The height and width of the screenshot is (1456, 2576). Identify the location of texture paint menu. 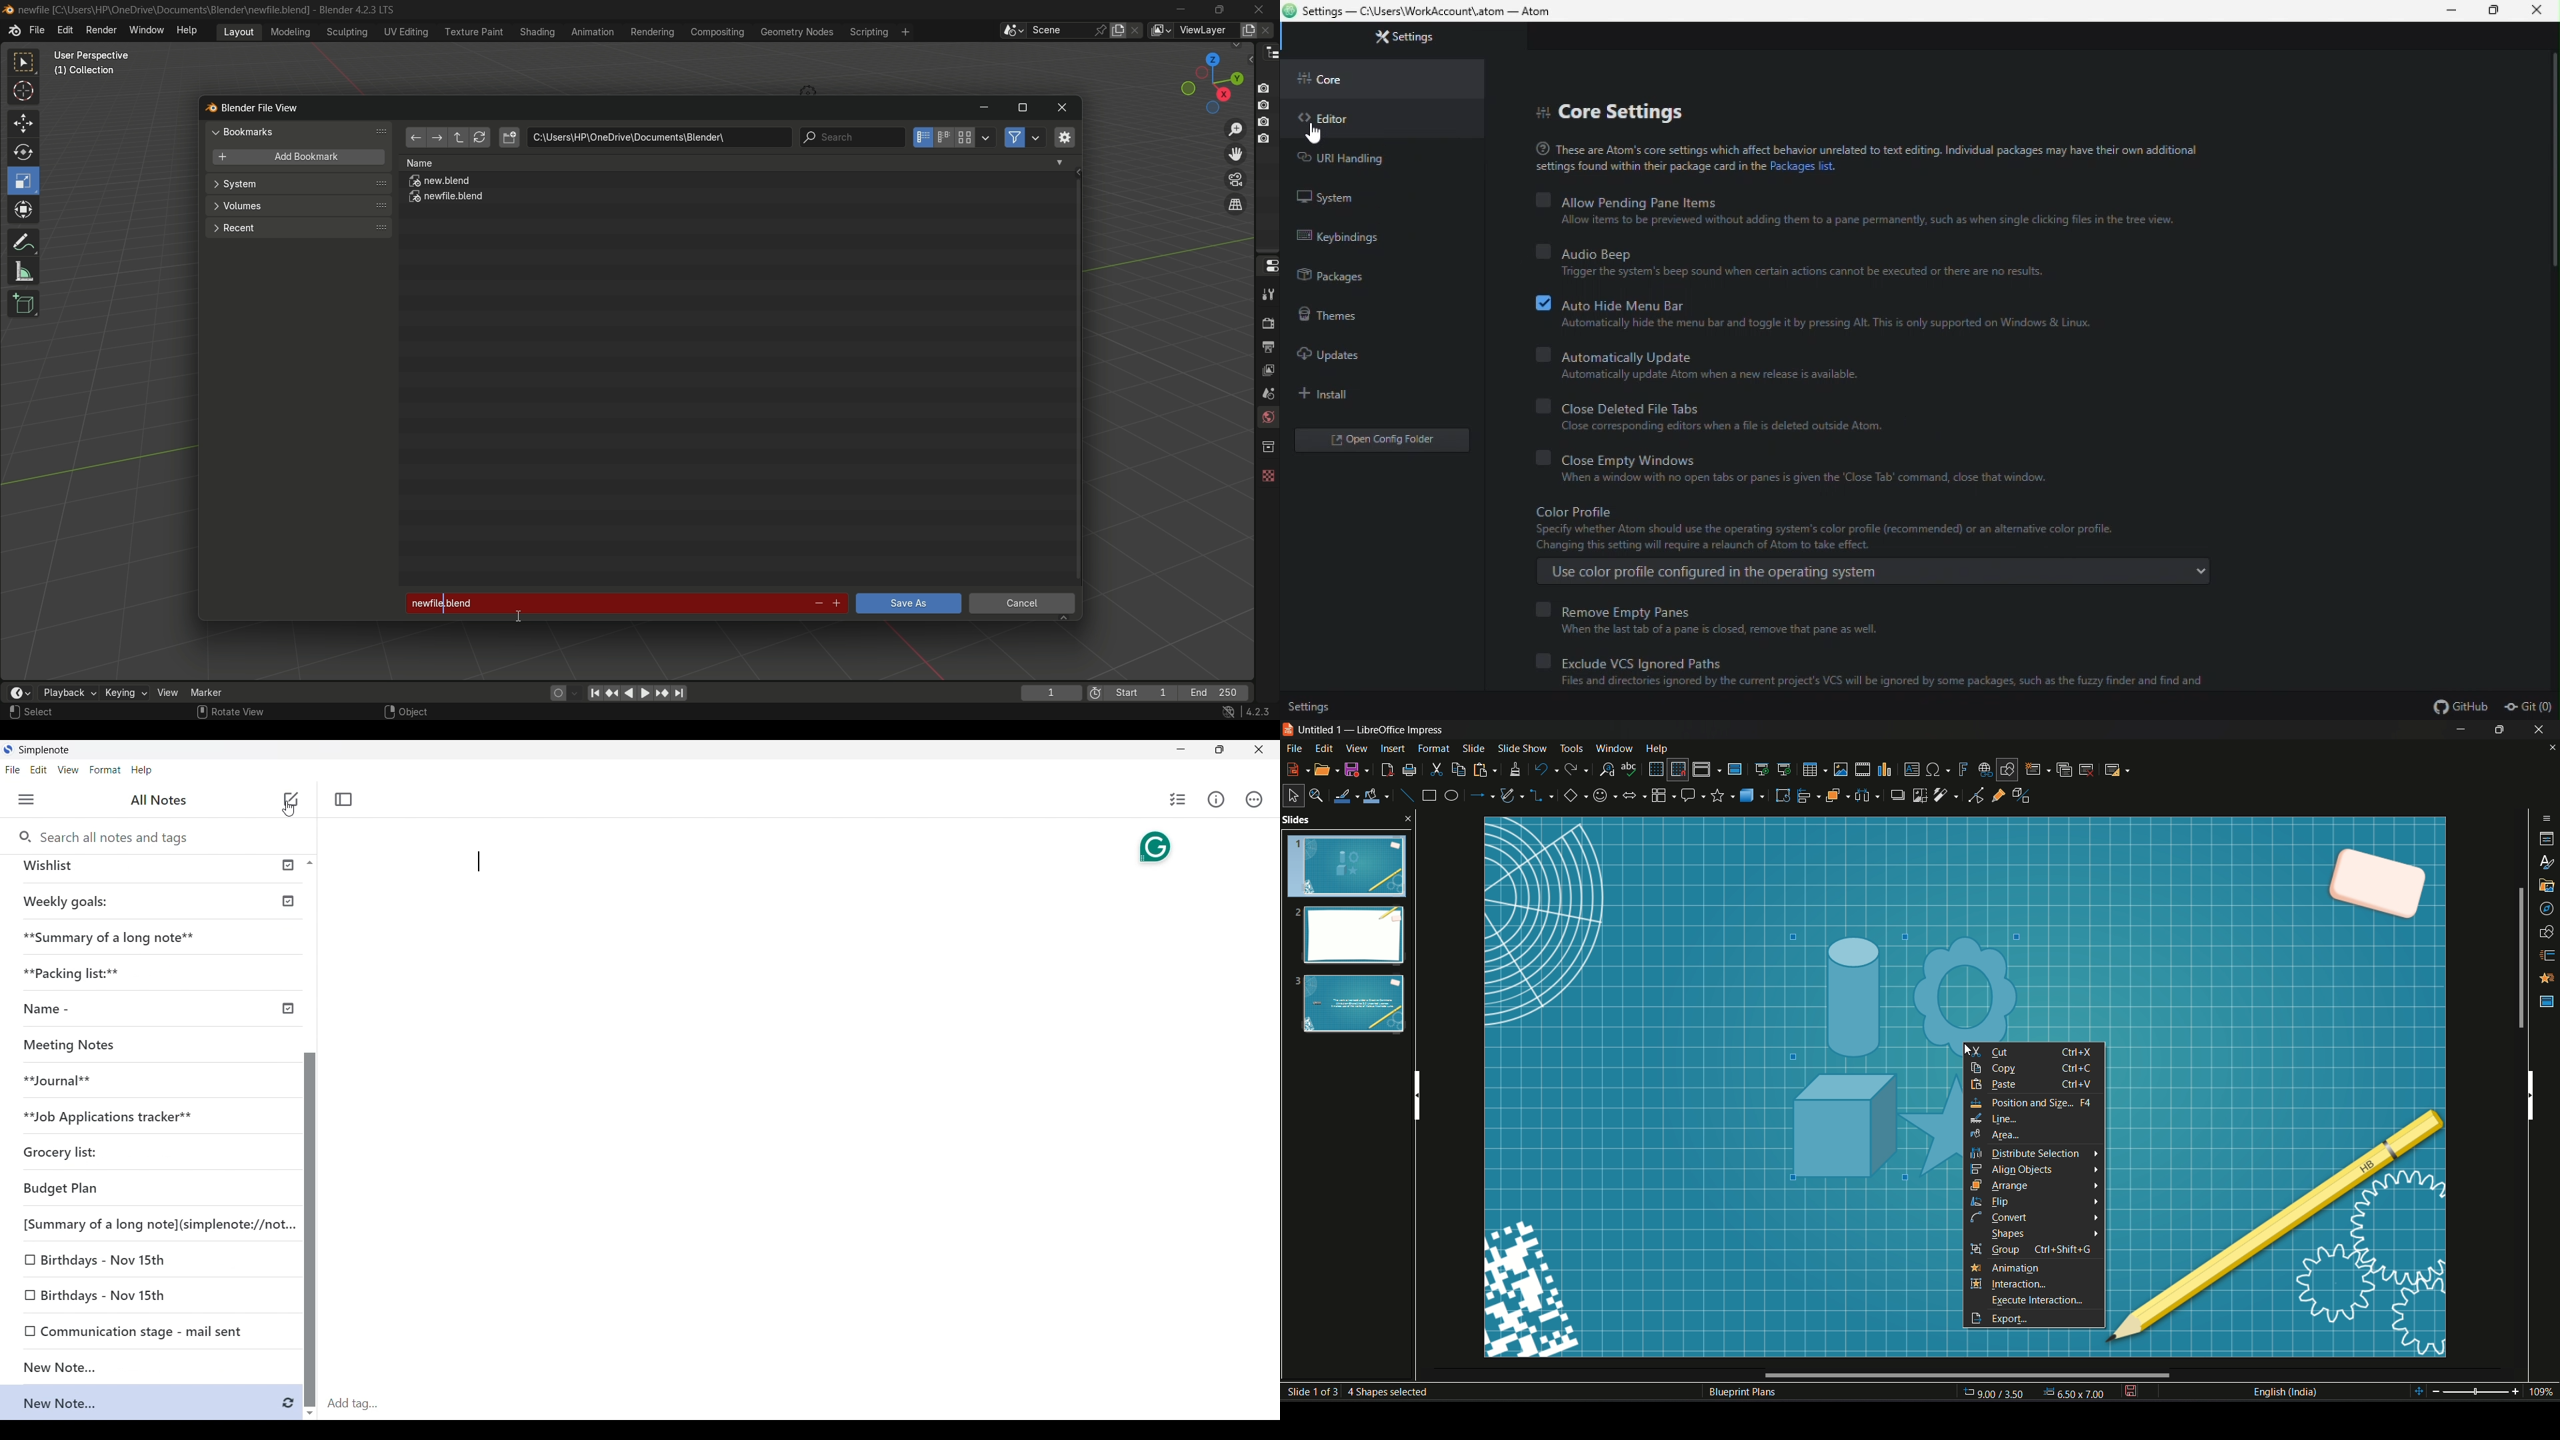
(473, 31).